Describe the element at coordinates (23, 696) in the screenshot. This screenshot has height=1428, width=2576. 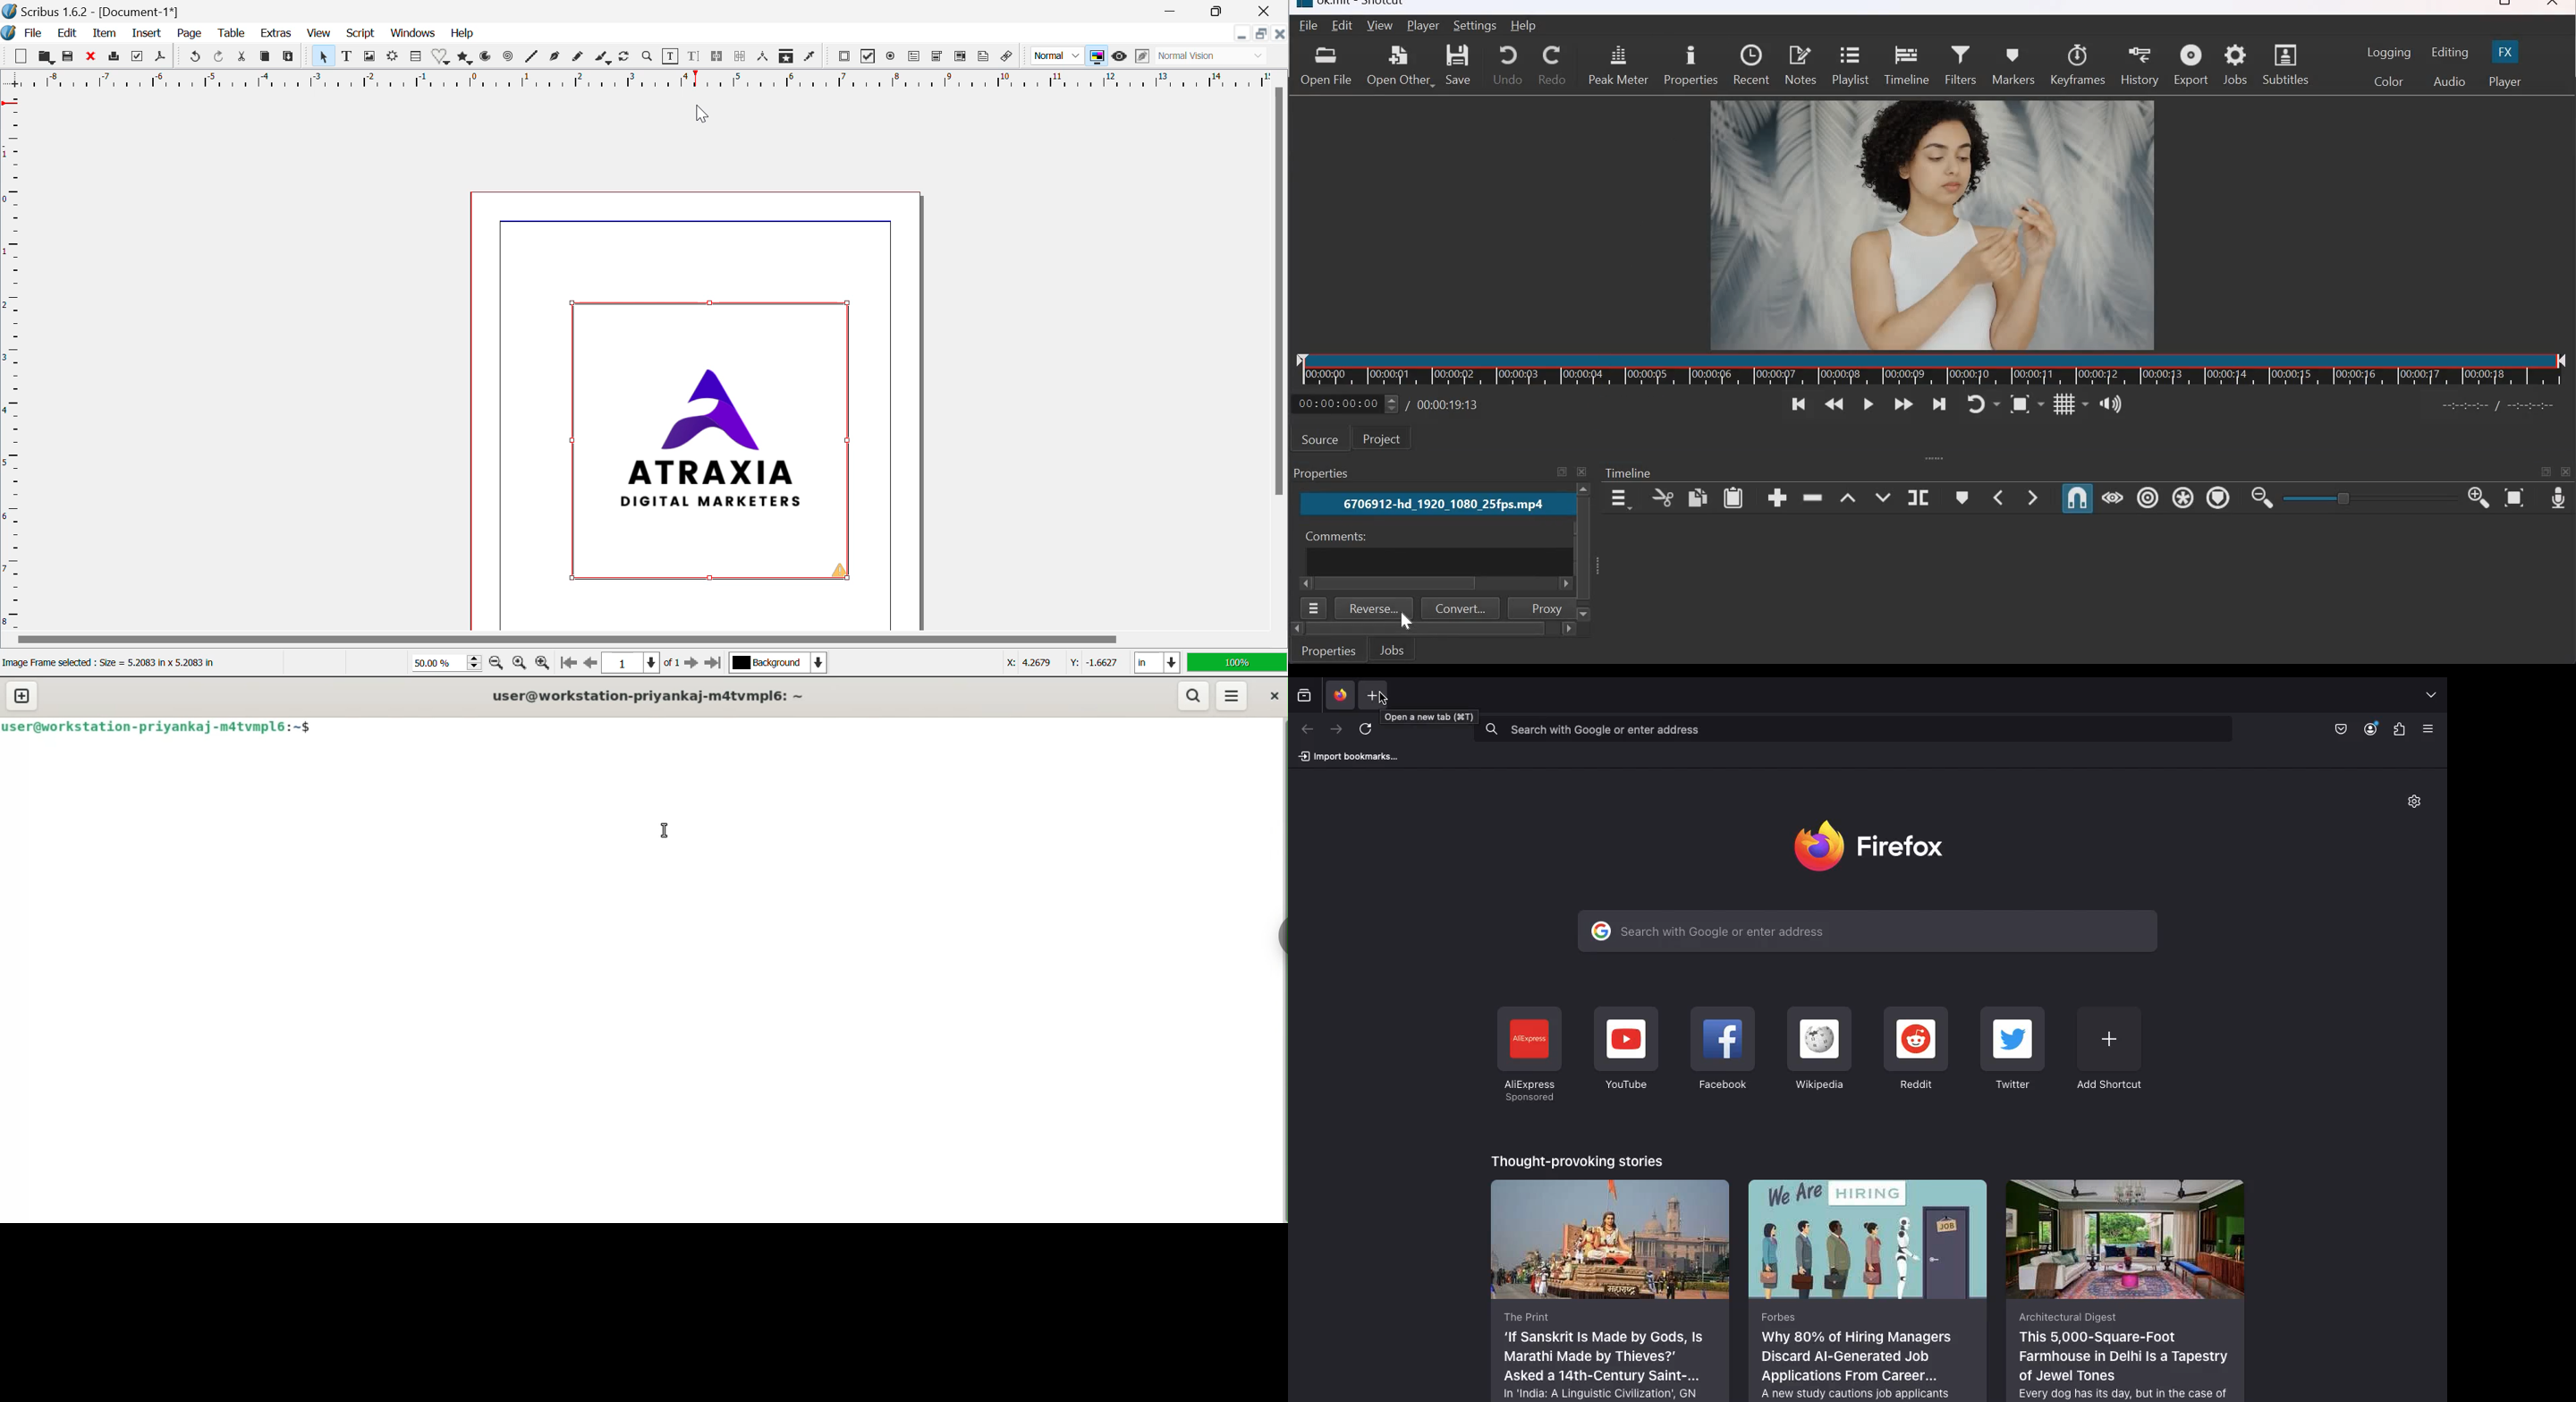
I see `new tab` at that location.